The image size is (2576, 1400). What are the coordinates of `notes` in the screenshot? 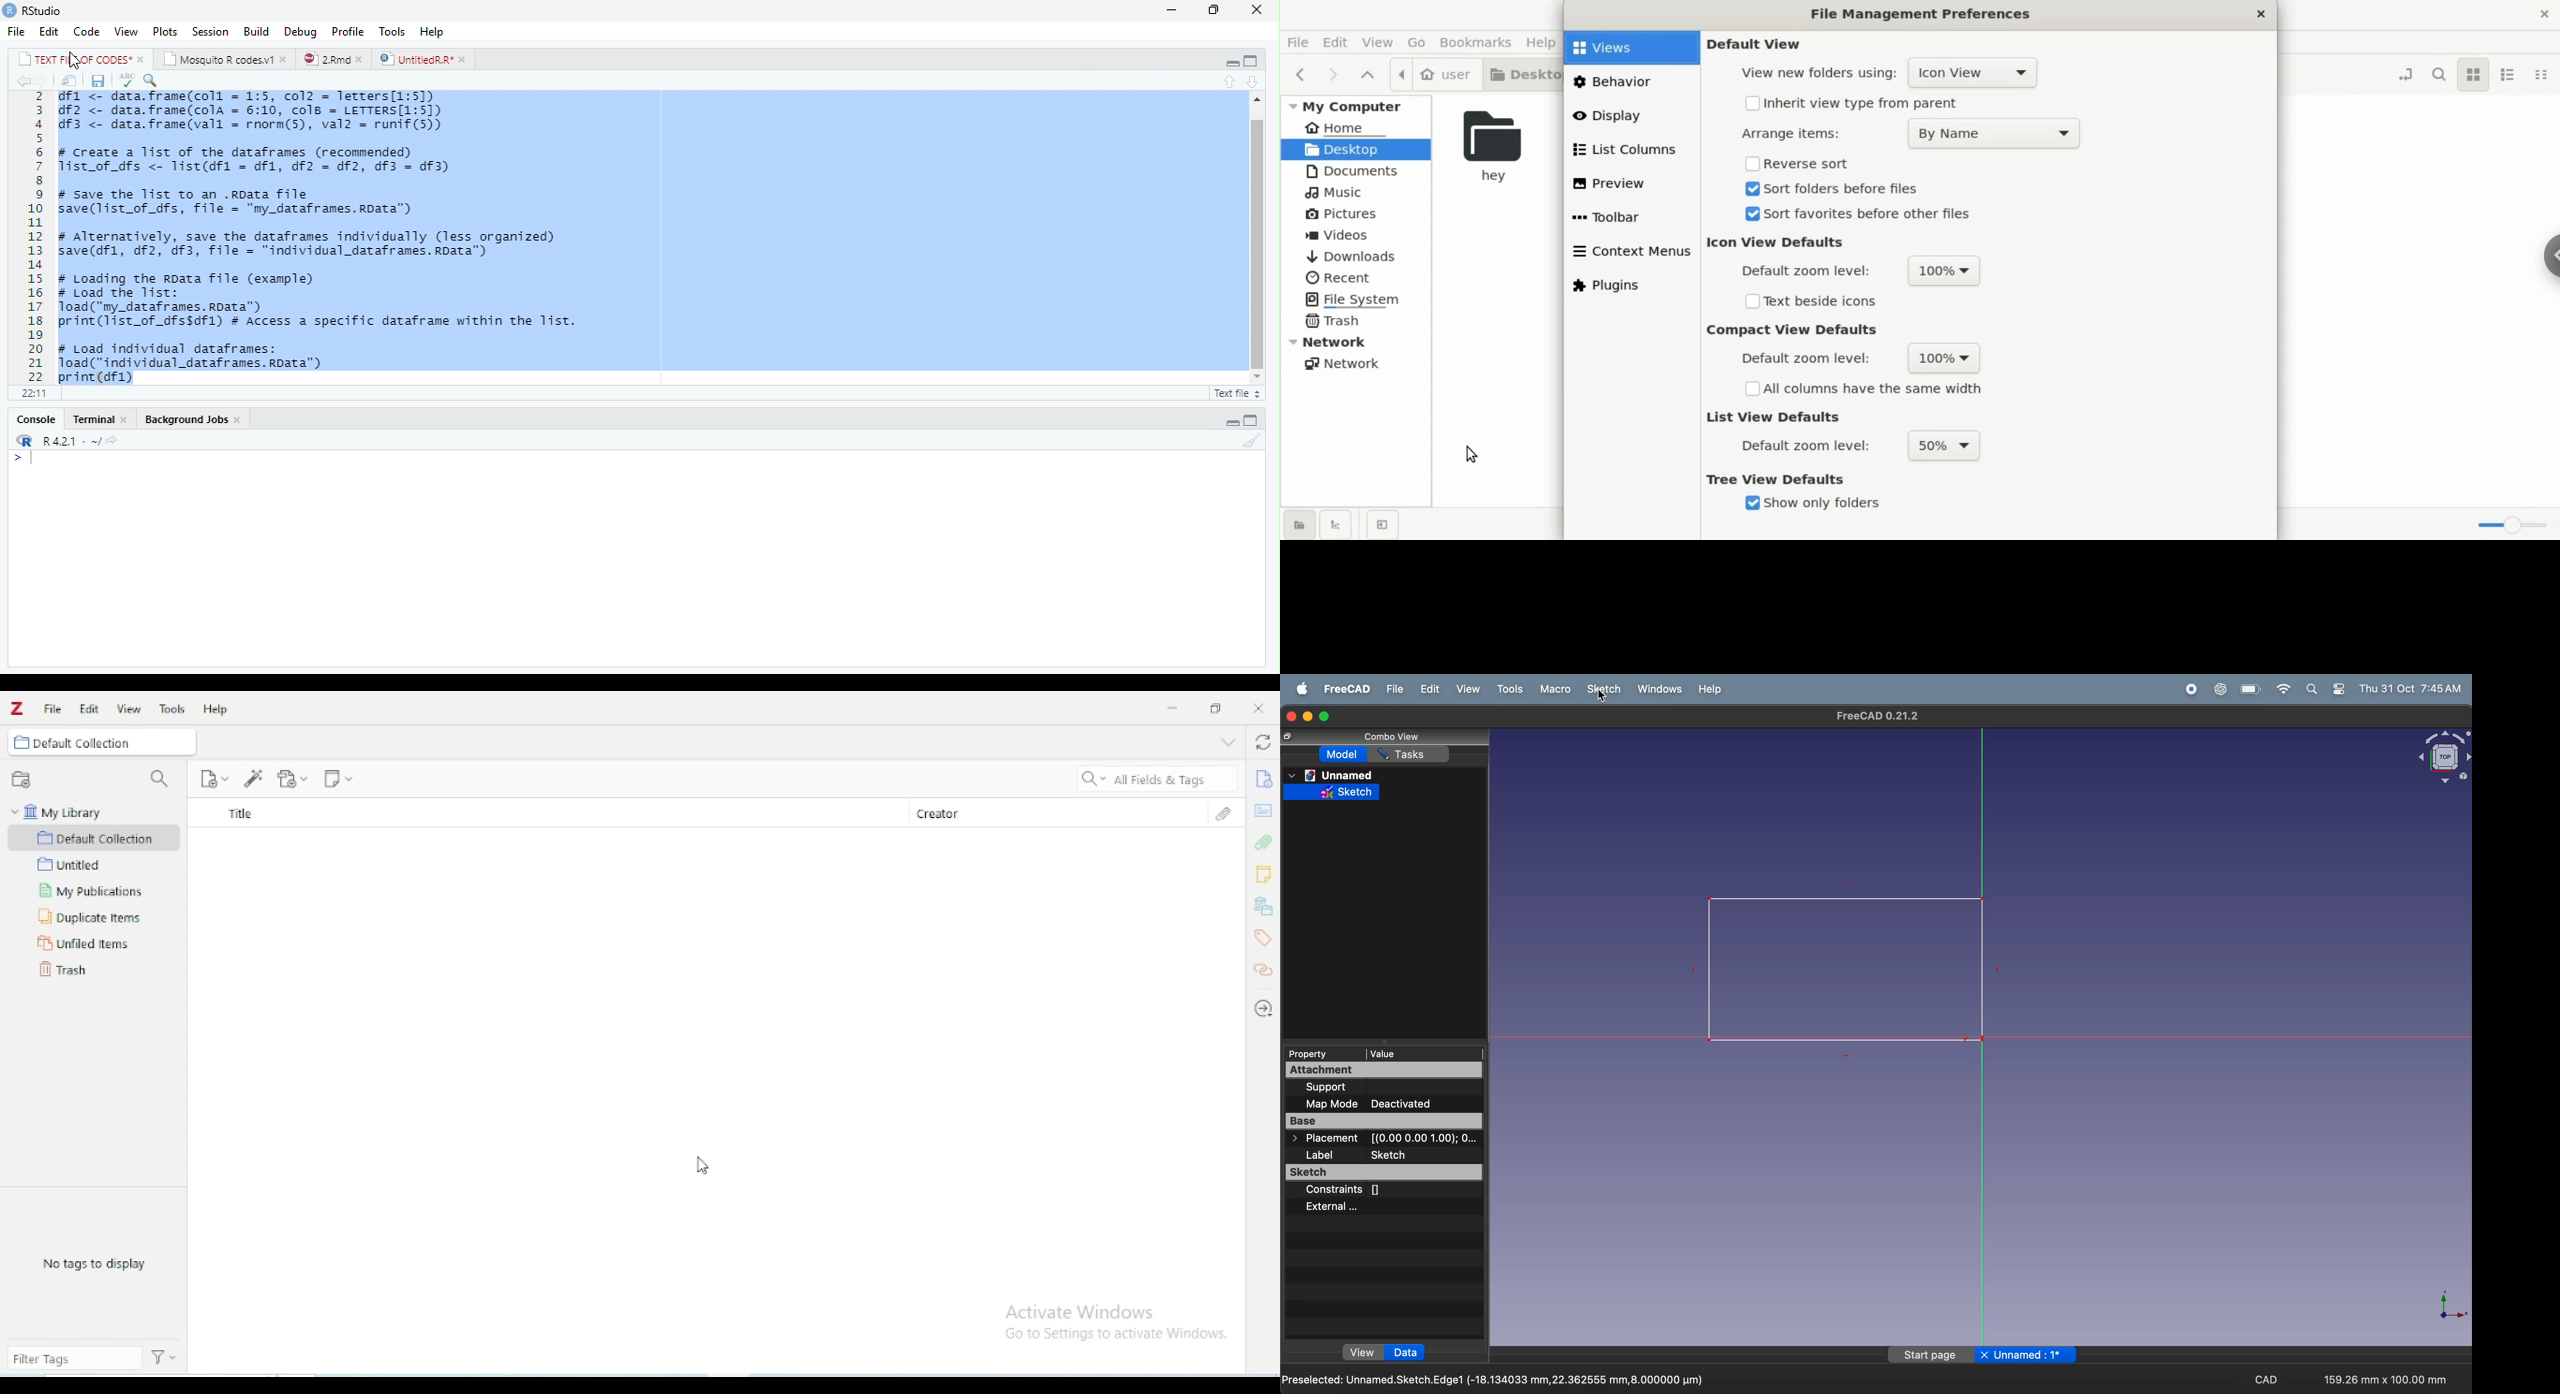 It's located at (1263, 875).